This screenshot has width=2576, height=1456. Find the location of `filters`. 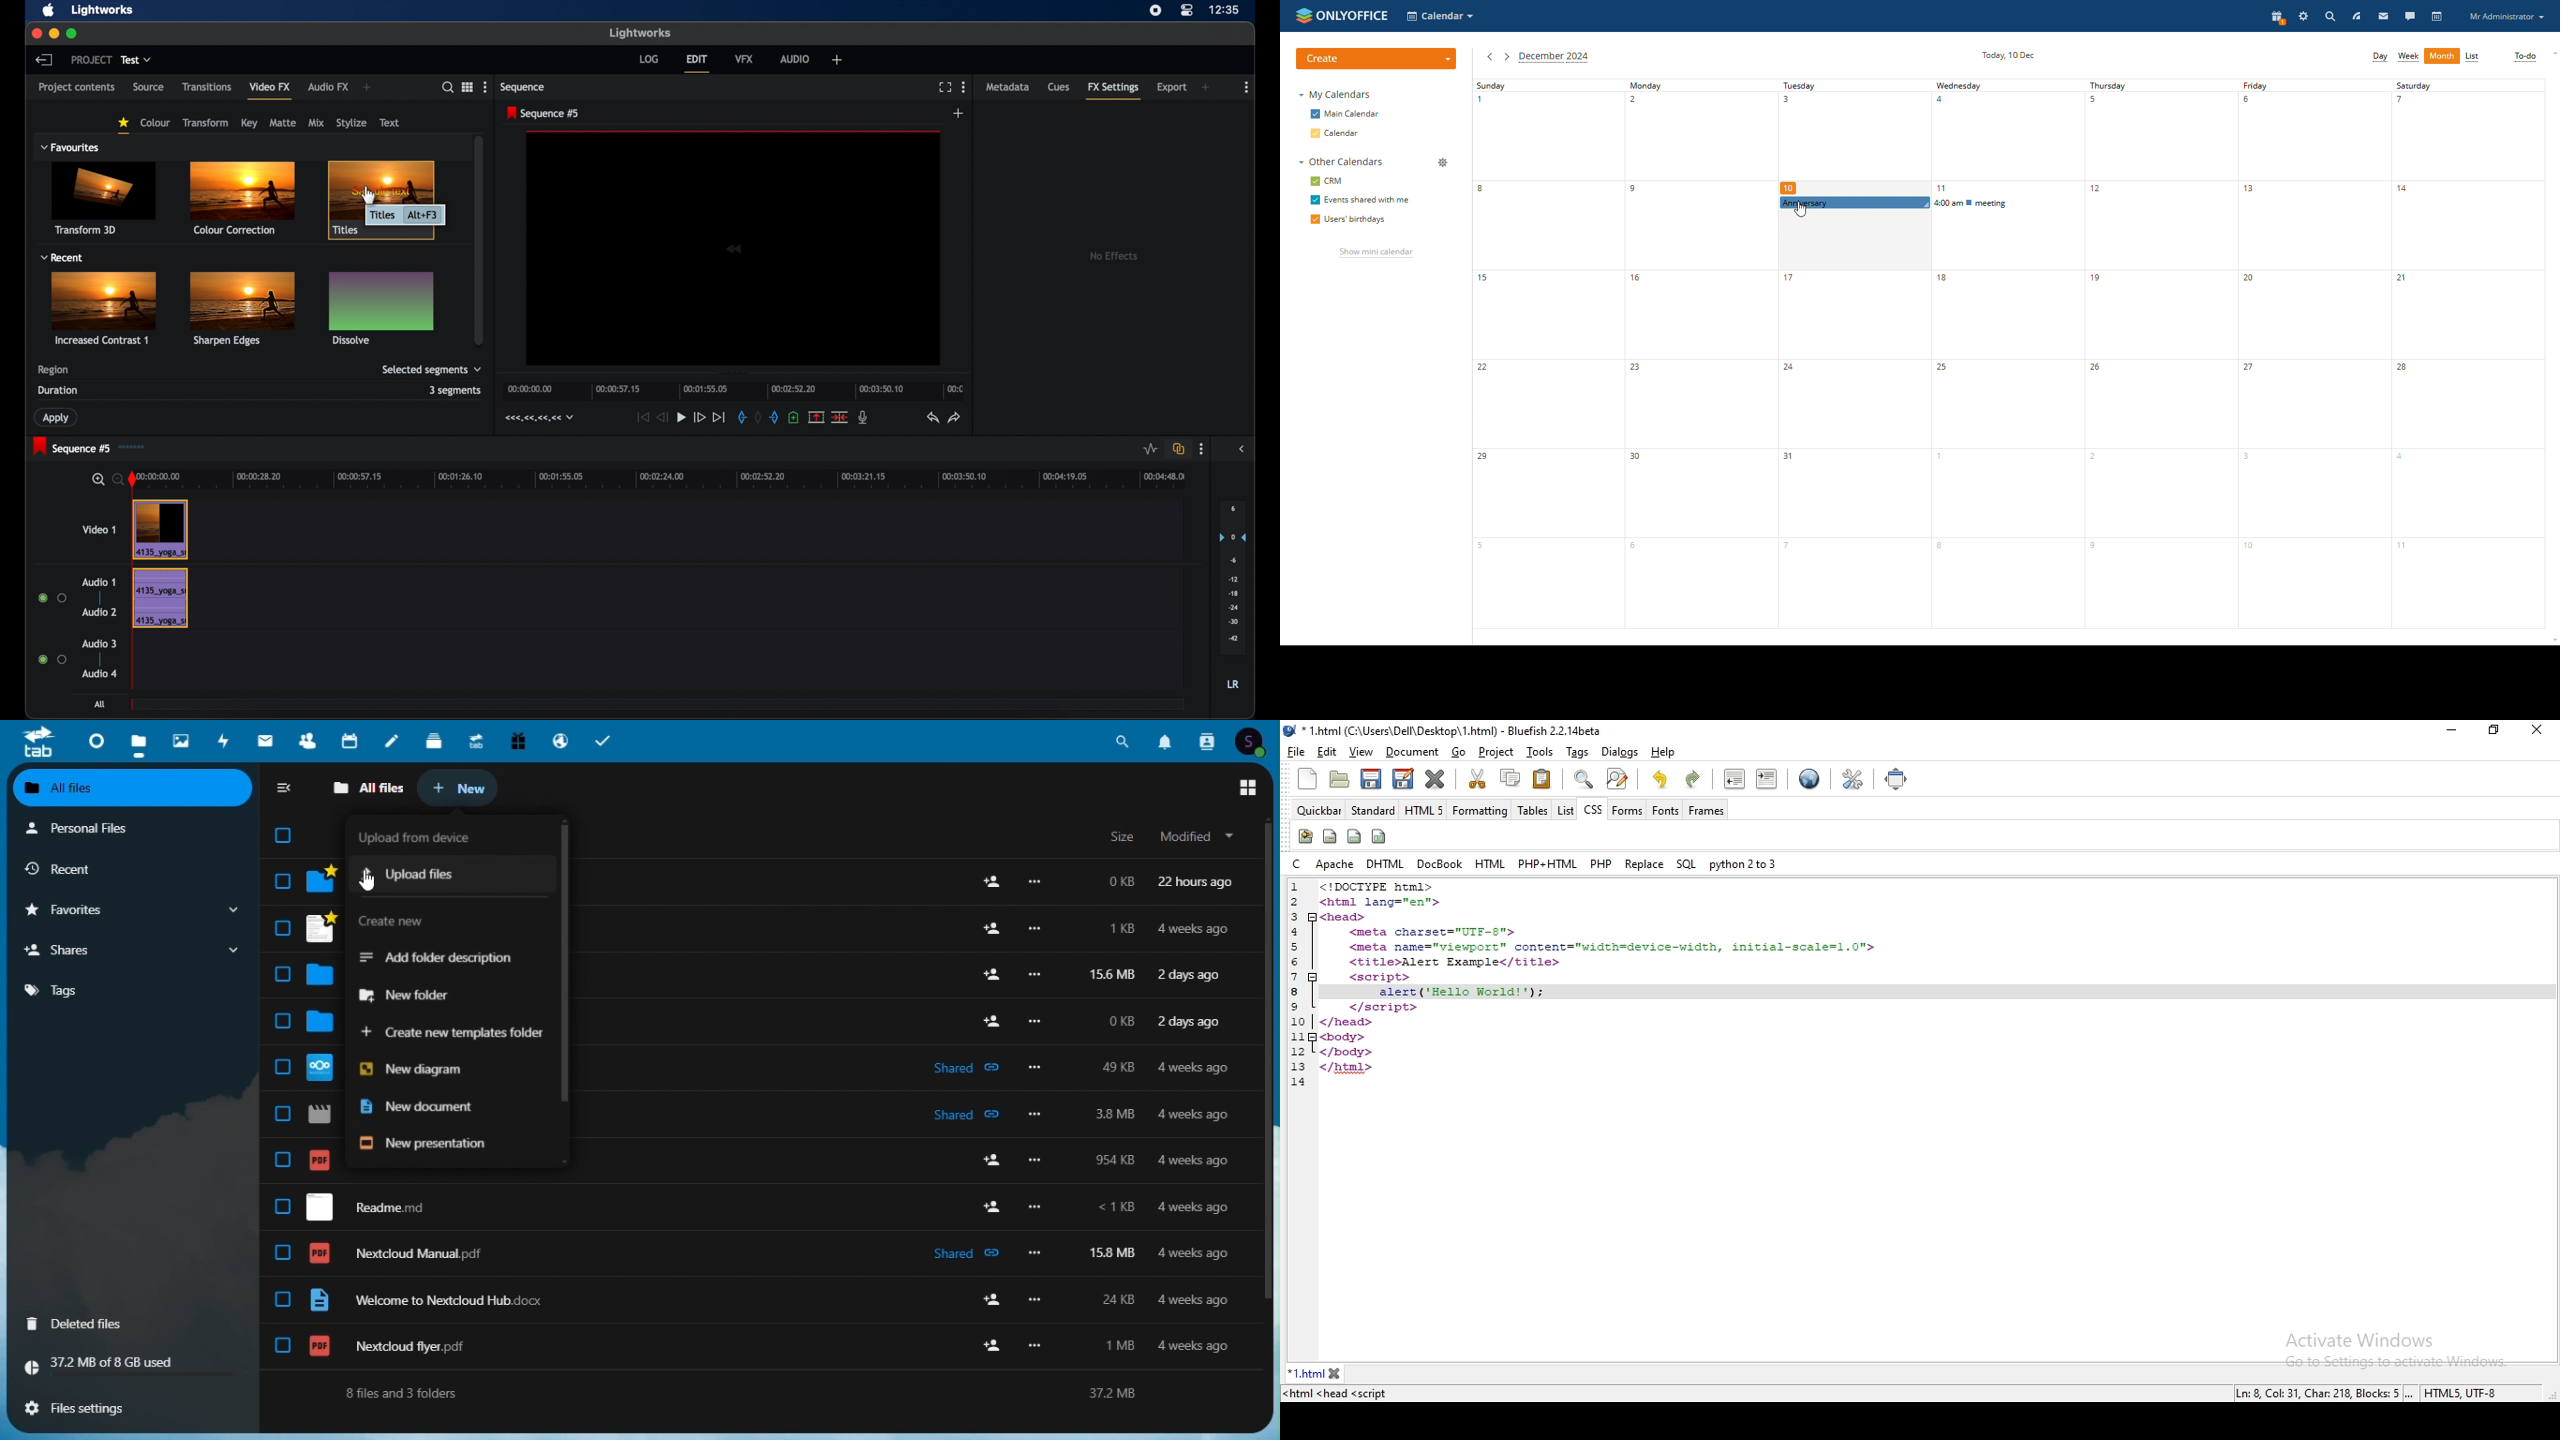

filters is located at coordinates (55, 117).